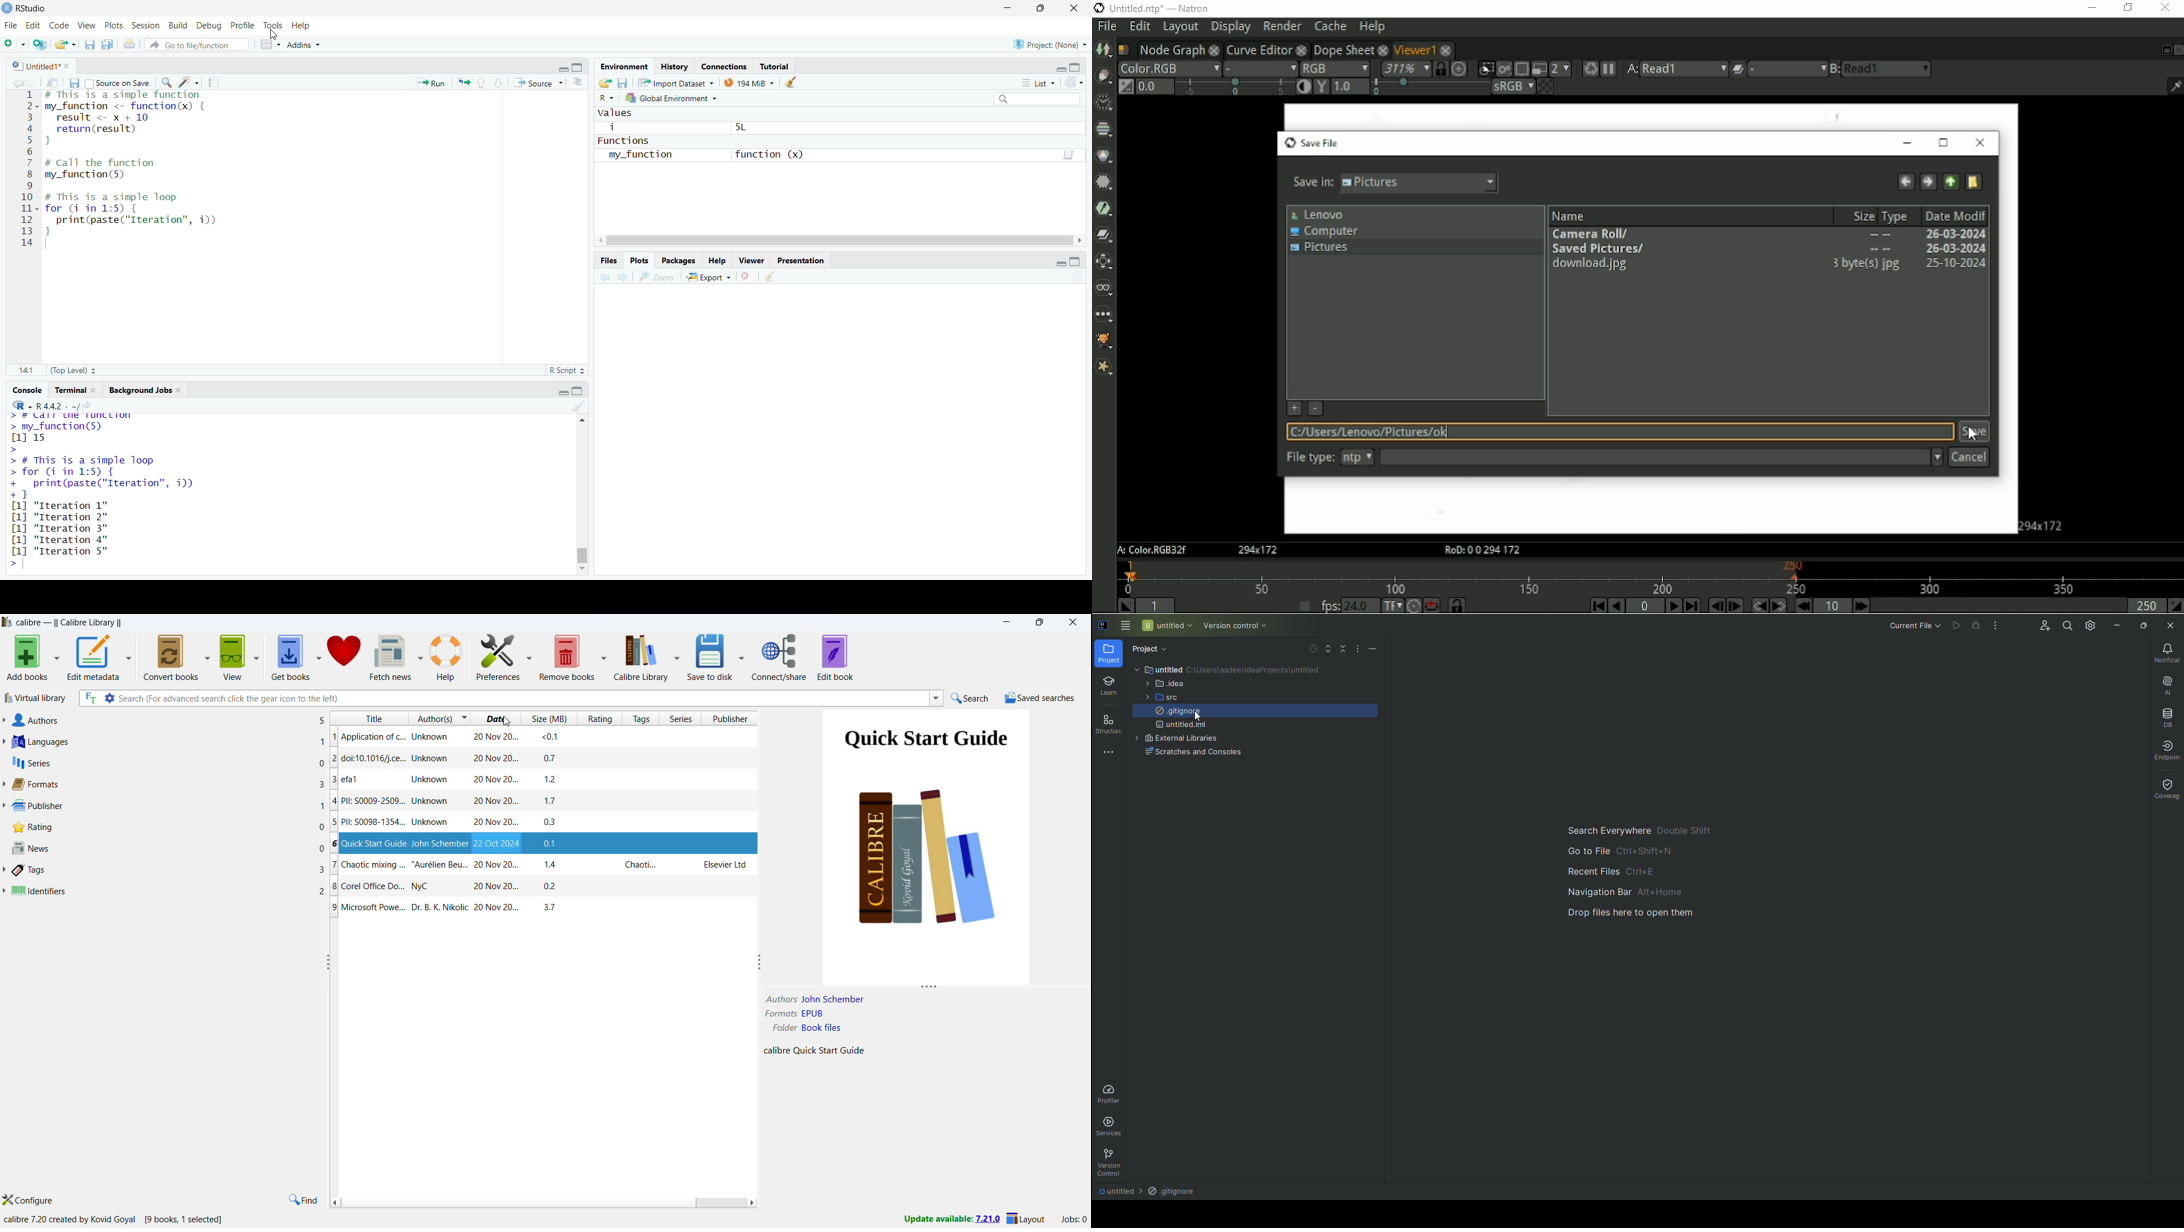 Image resolution: width=2184 pixels, height=1232 pixels. What do you see at coordinates (498, 866) in the screenshot?
I see `20 Nov 20..` at bounding box center [498, 866].